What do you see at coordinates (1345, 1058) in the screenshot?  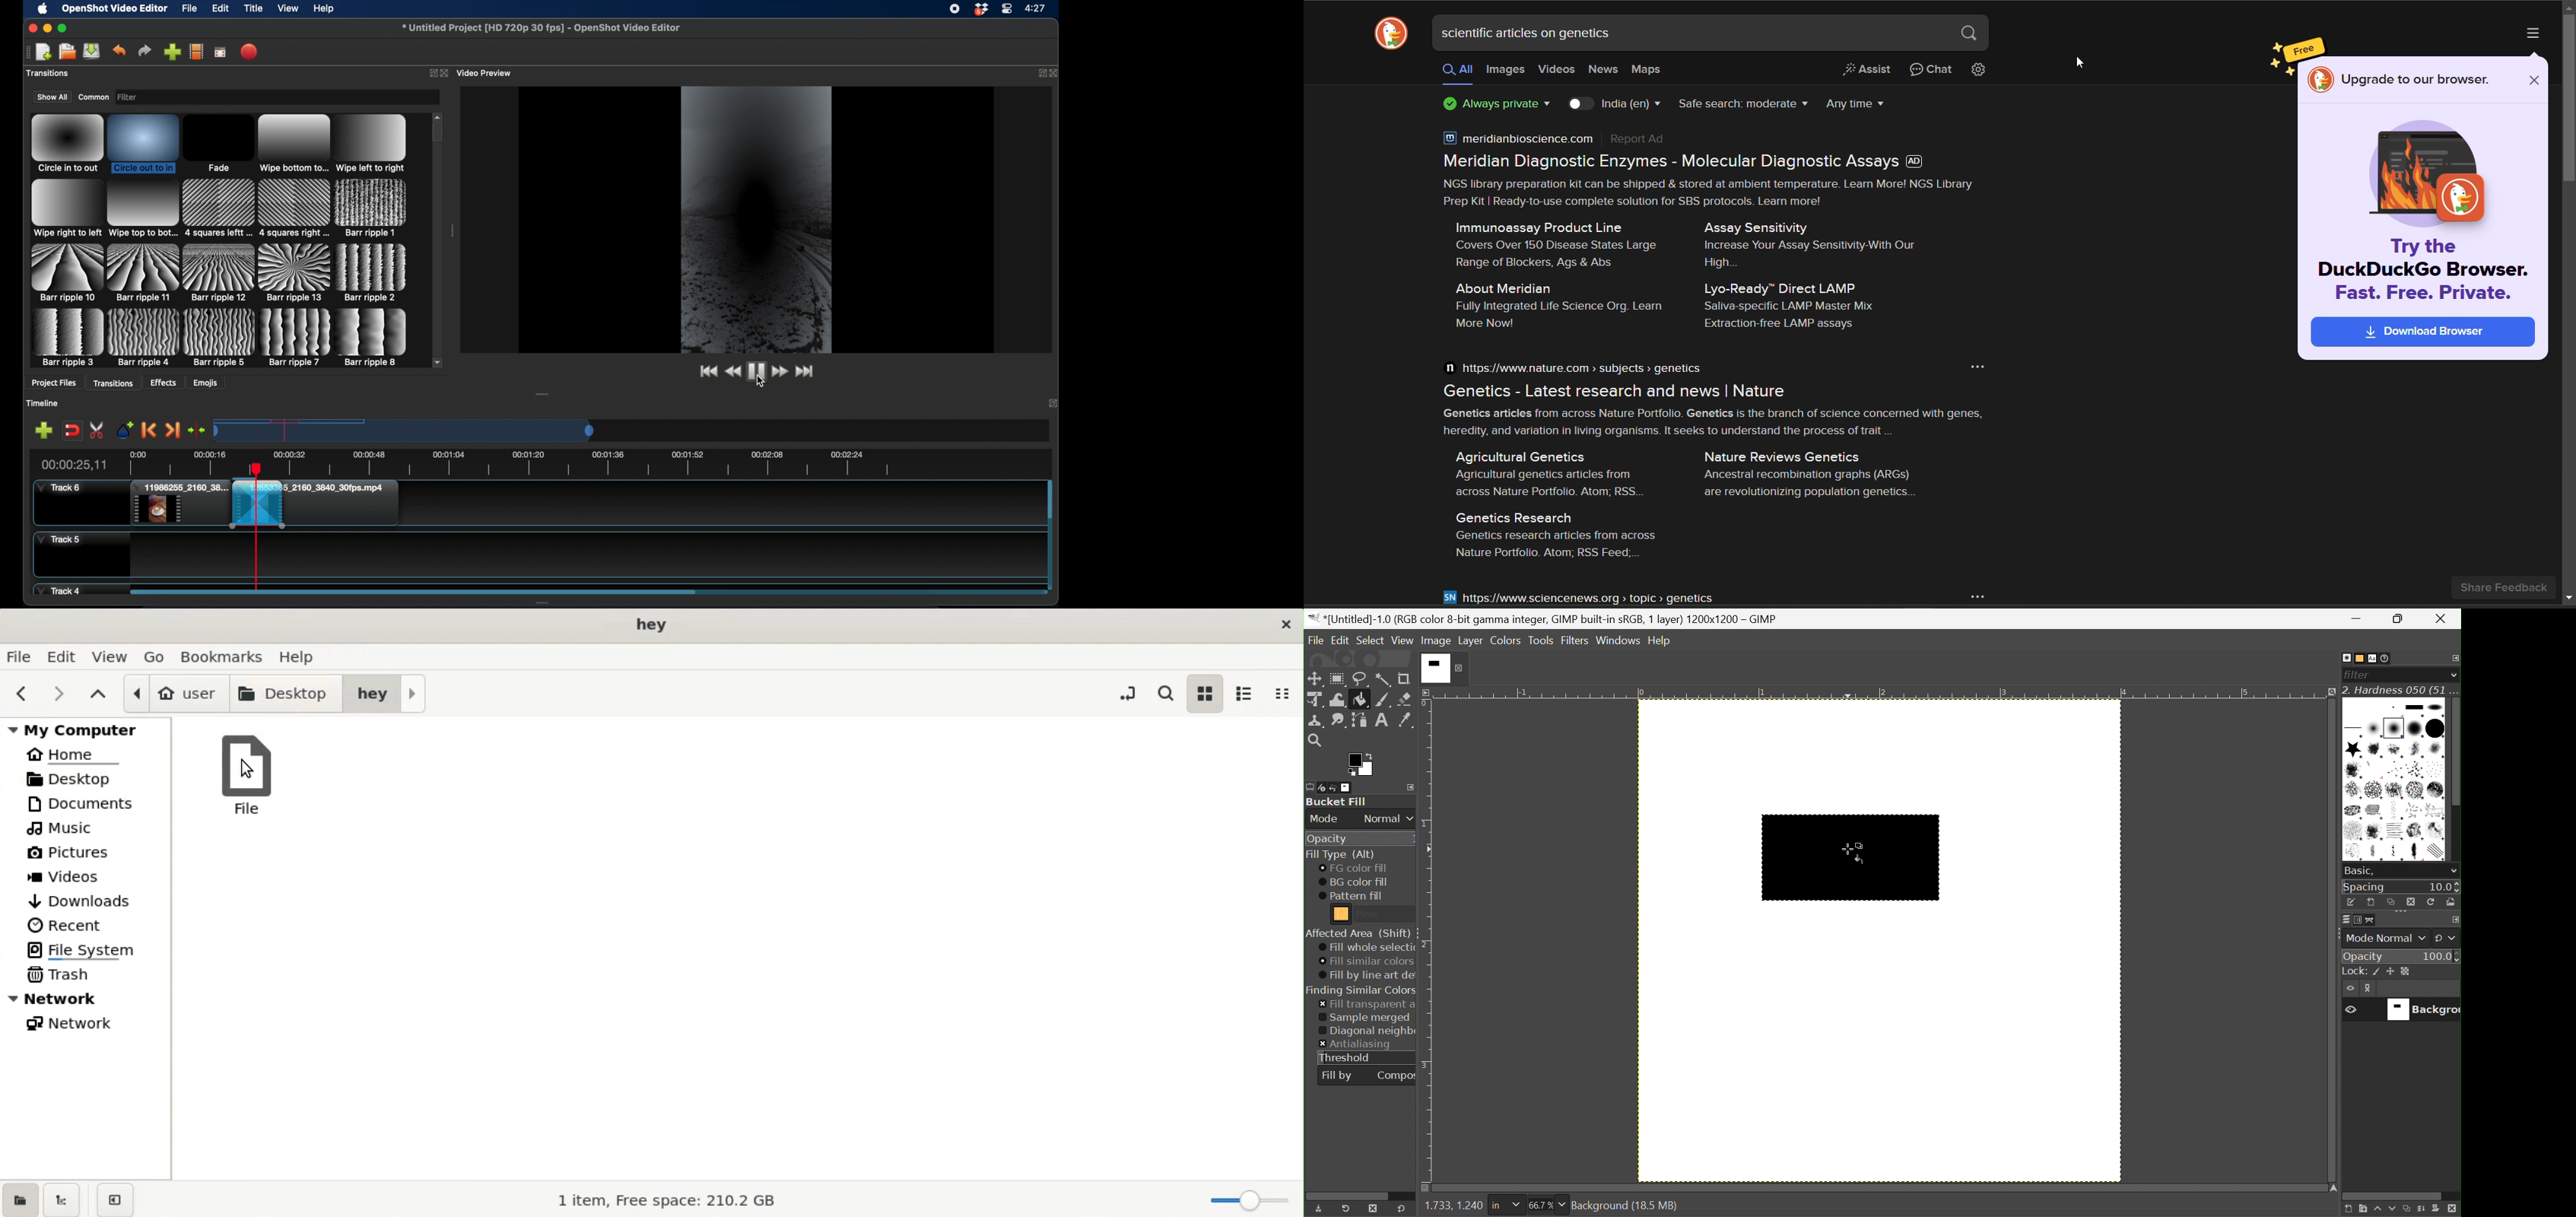 I see `Threshhold` at bounding box center [1345, 1058].